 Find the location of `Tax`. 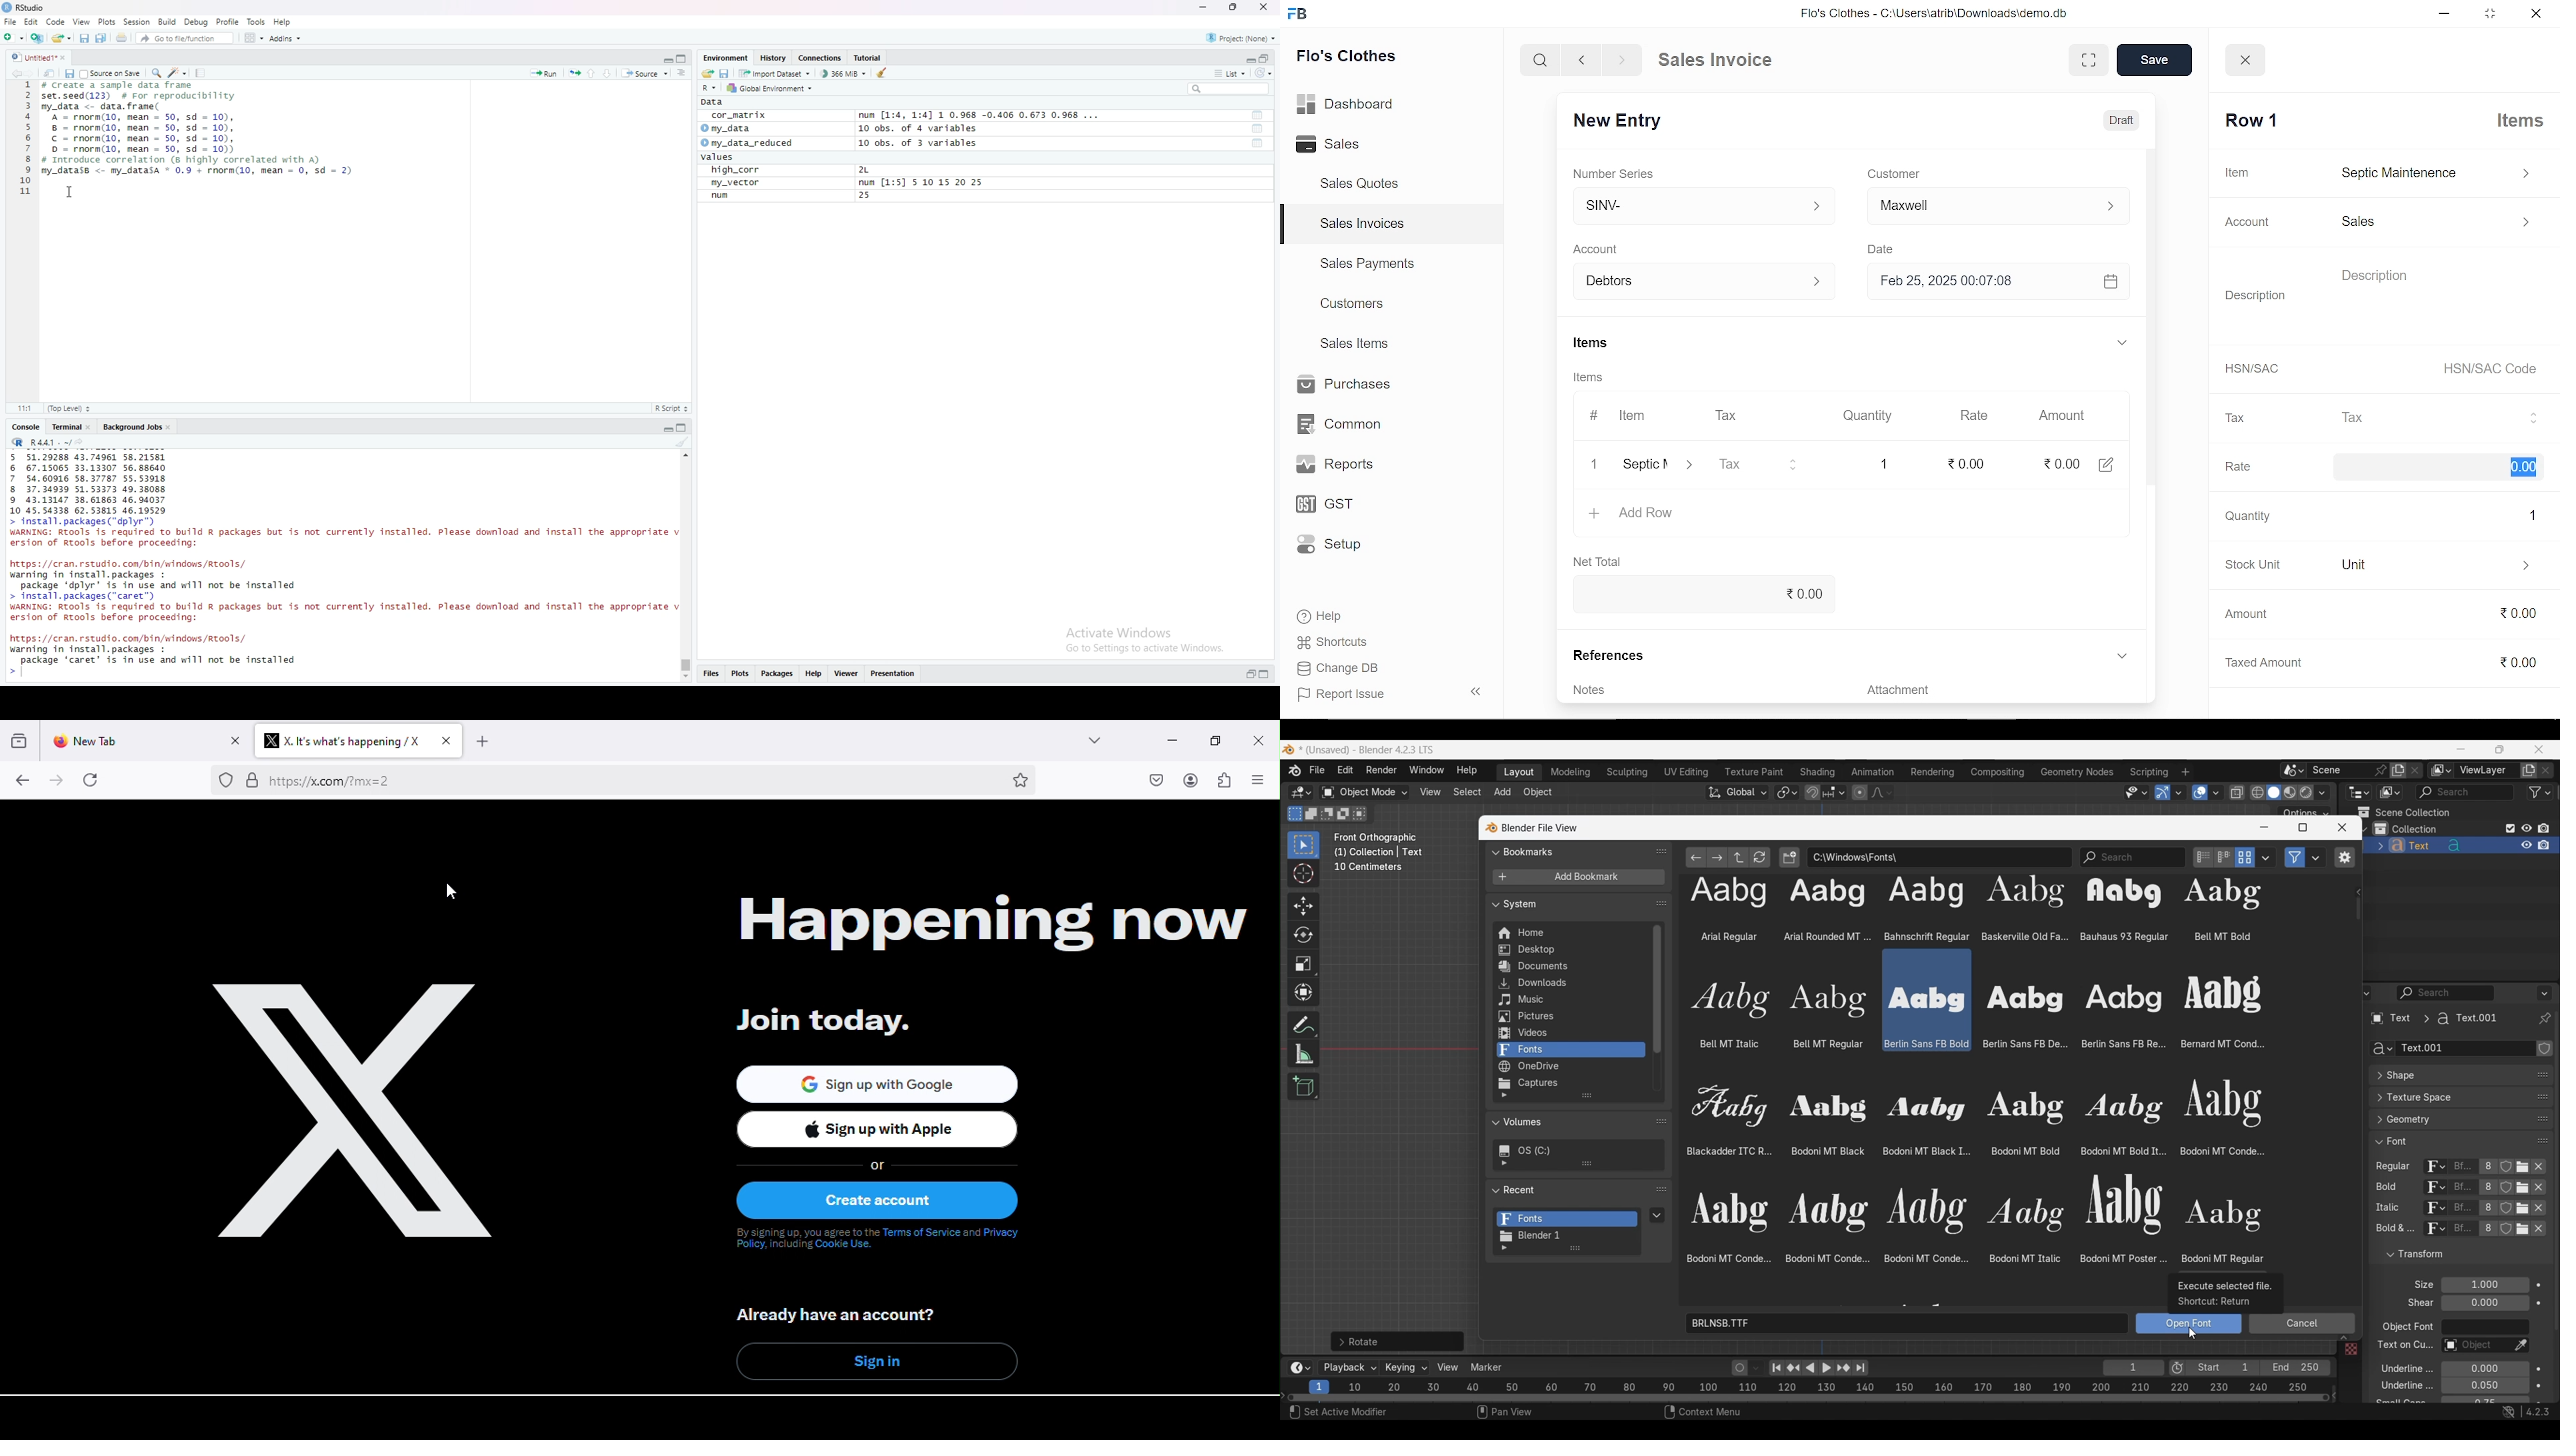

Tax is located at coordinates (1762, 465).